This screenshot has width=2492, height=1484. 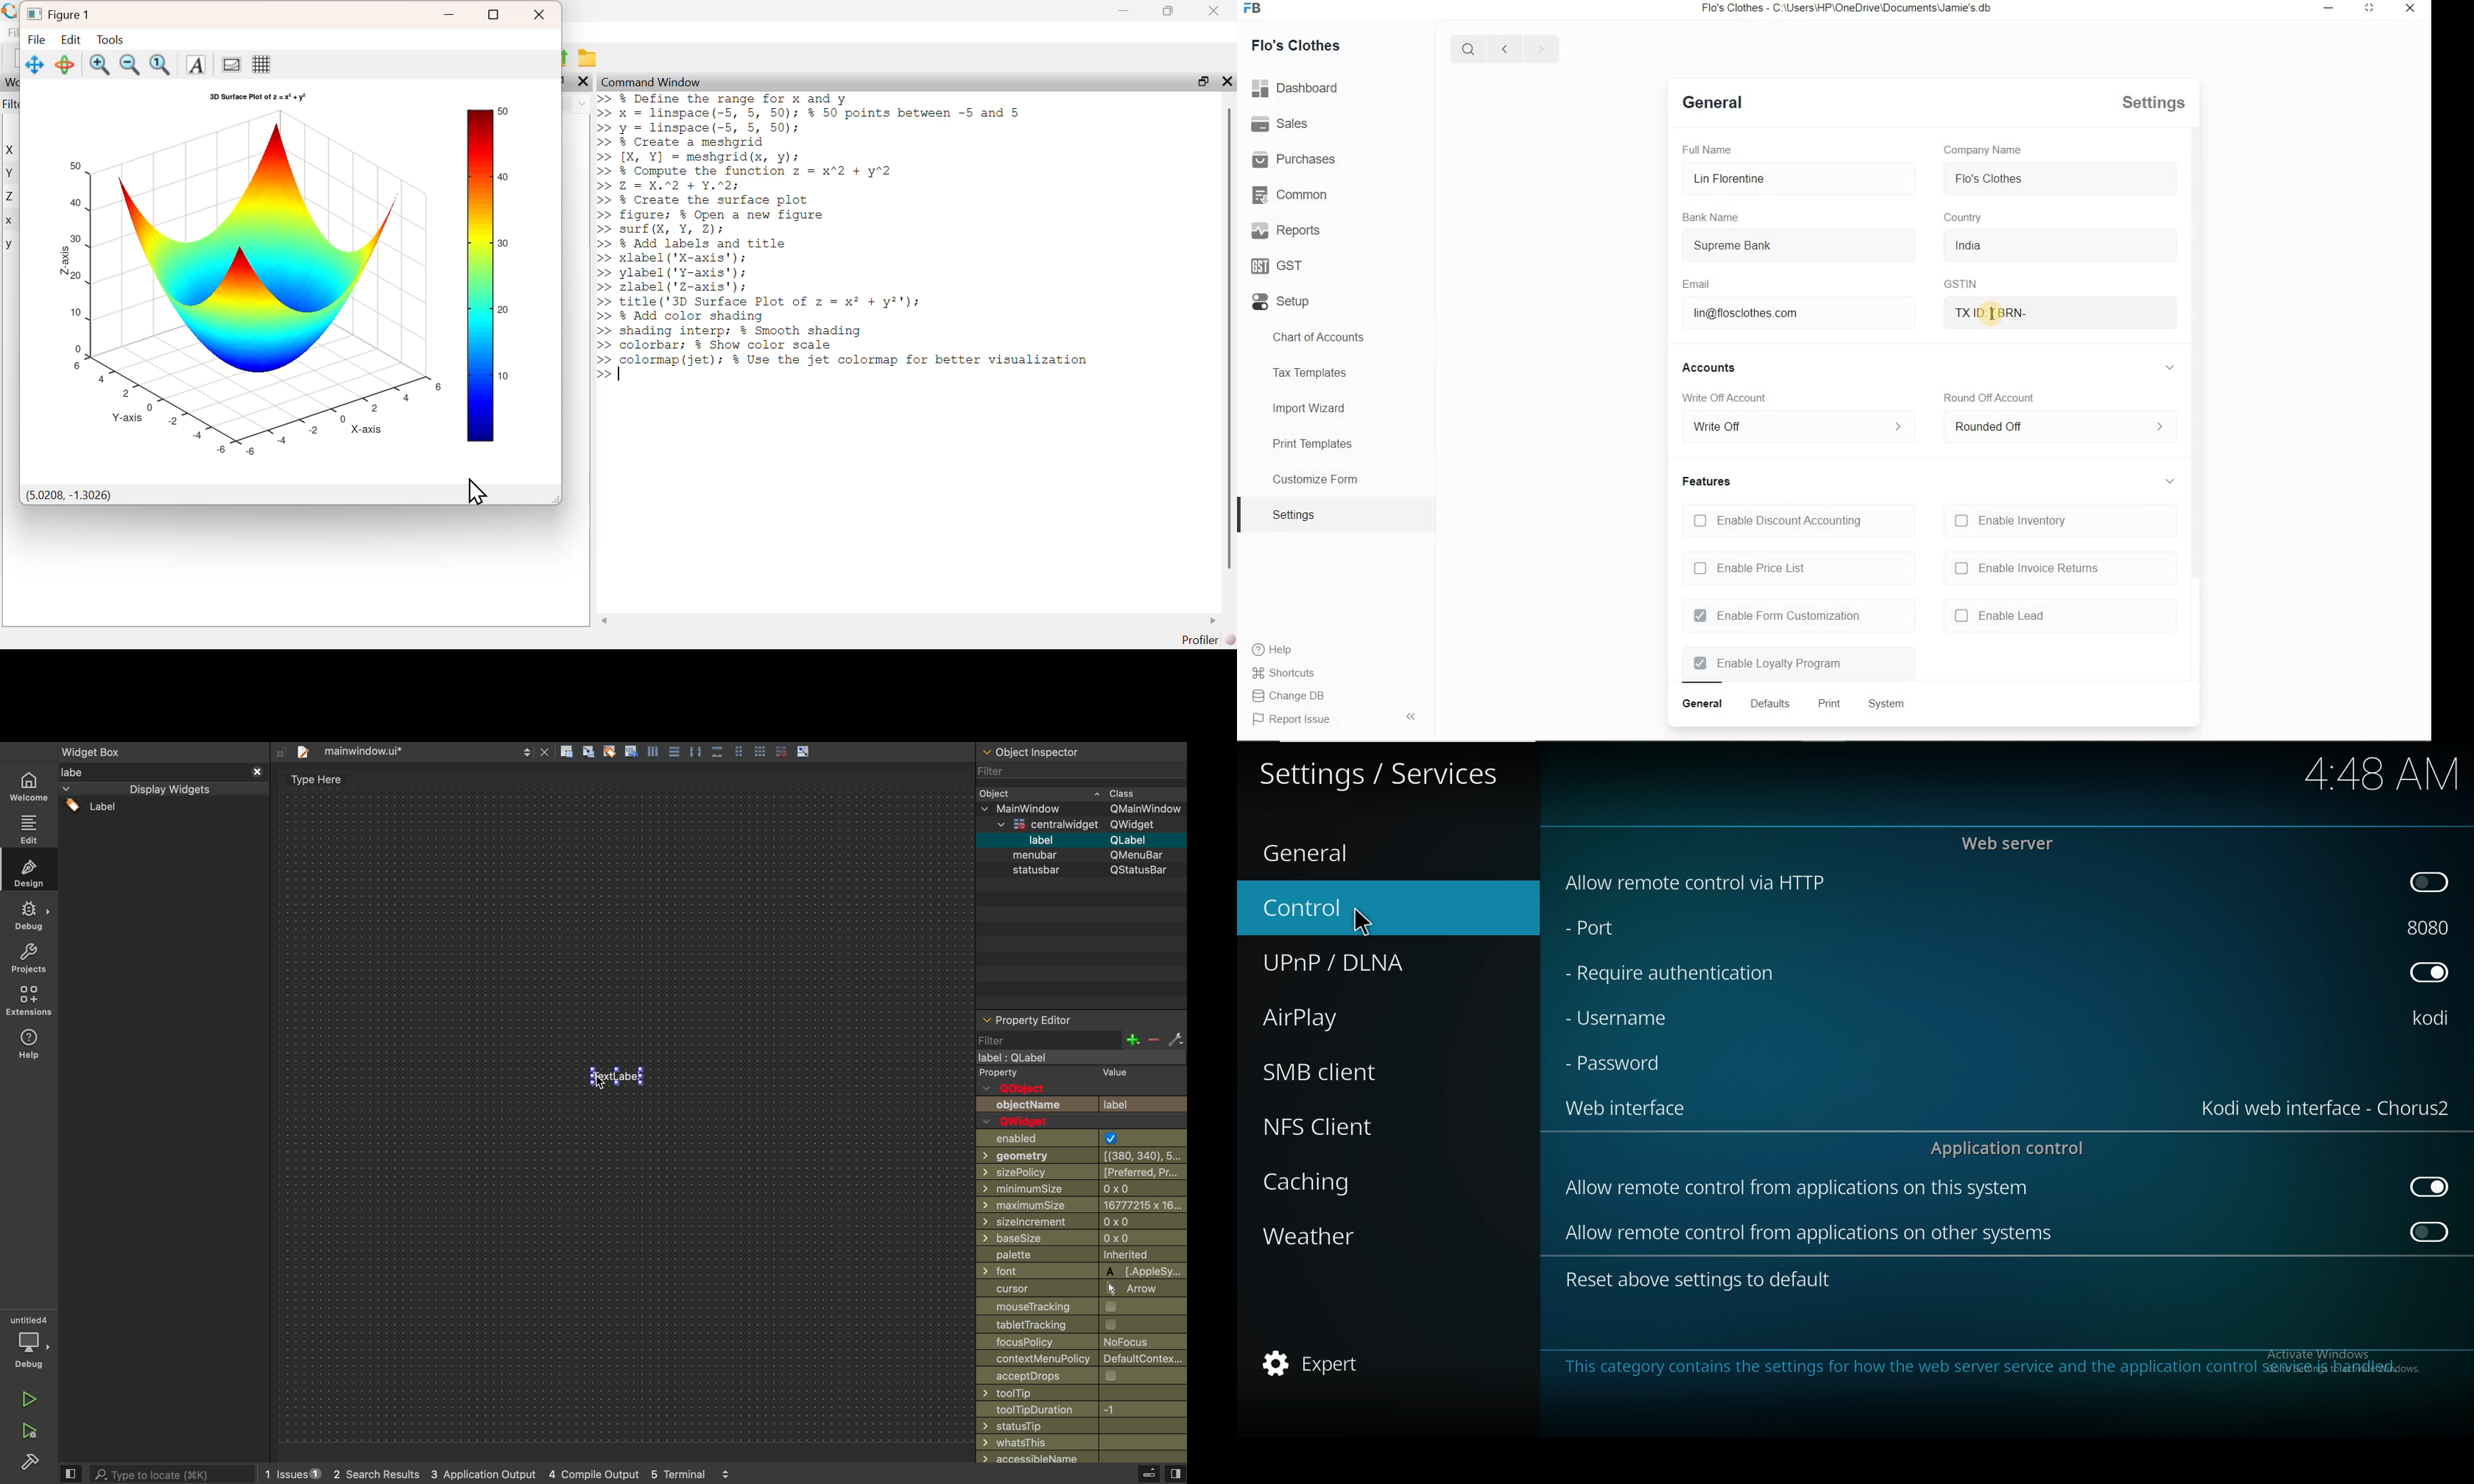 What do you see at coordinates (100, 64) in the screenshot?
I see `zoom in` at bounding box center [100, 64].